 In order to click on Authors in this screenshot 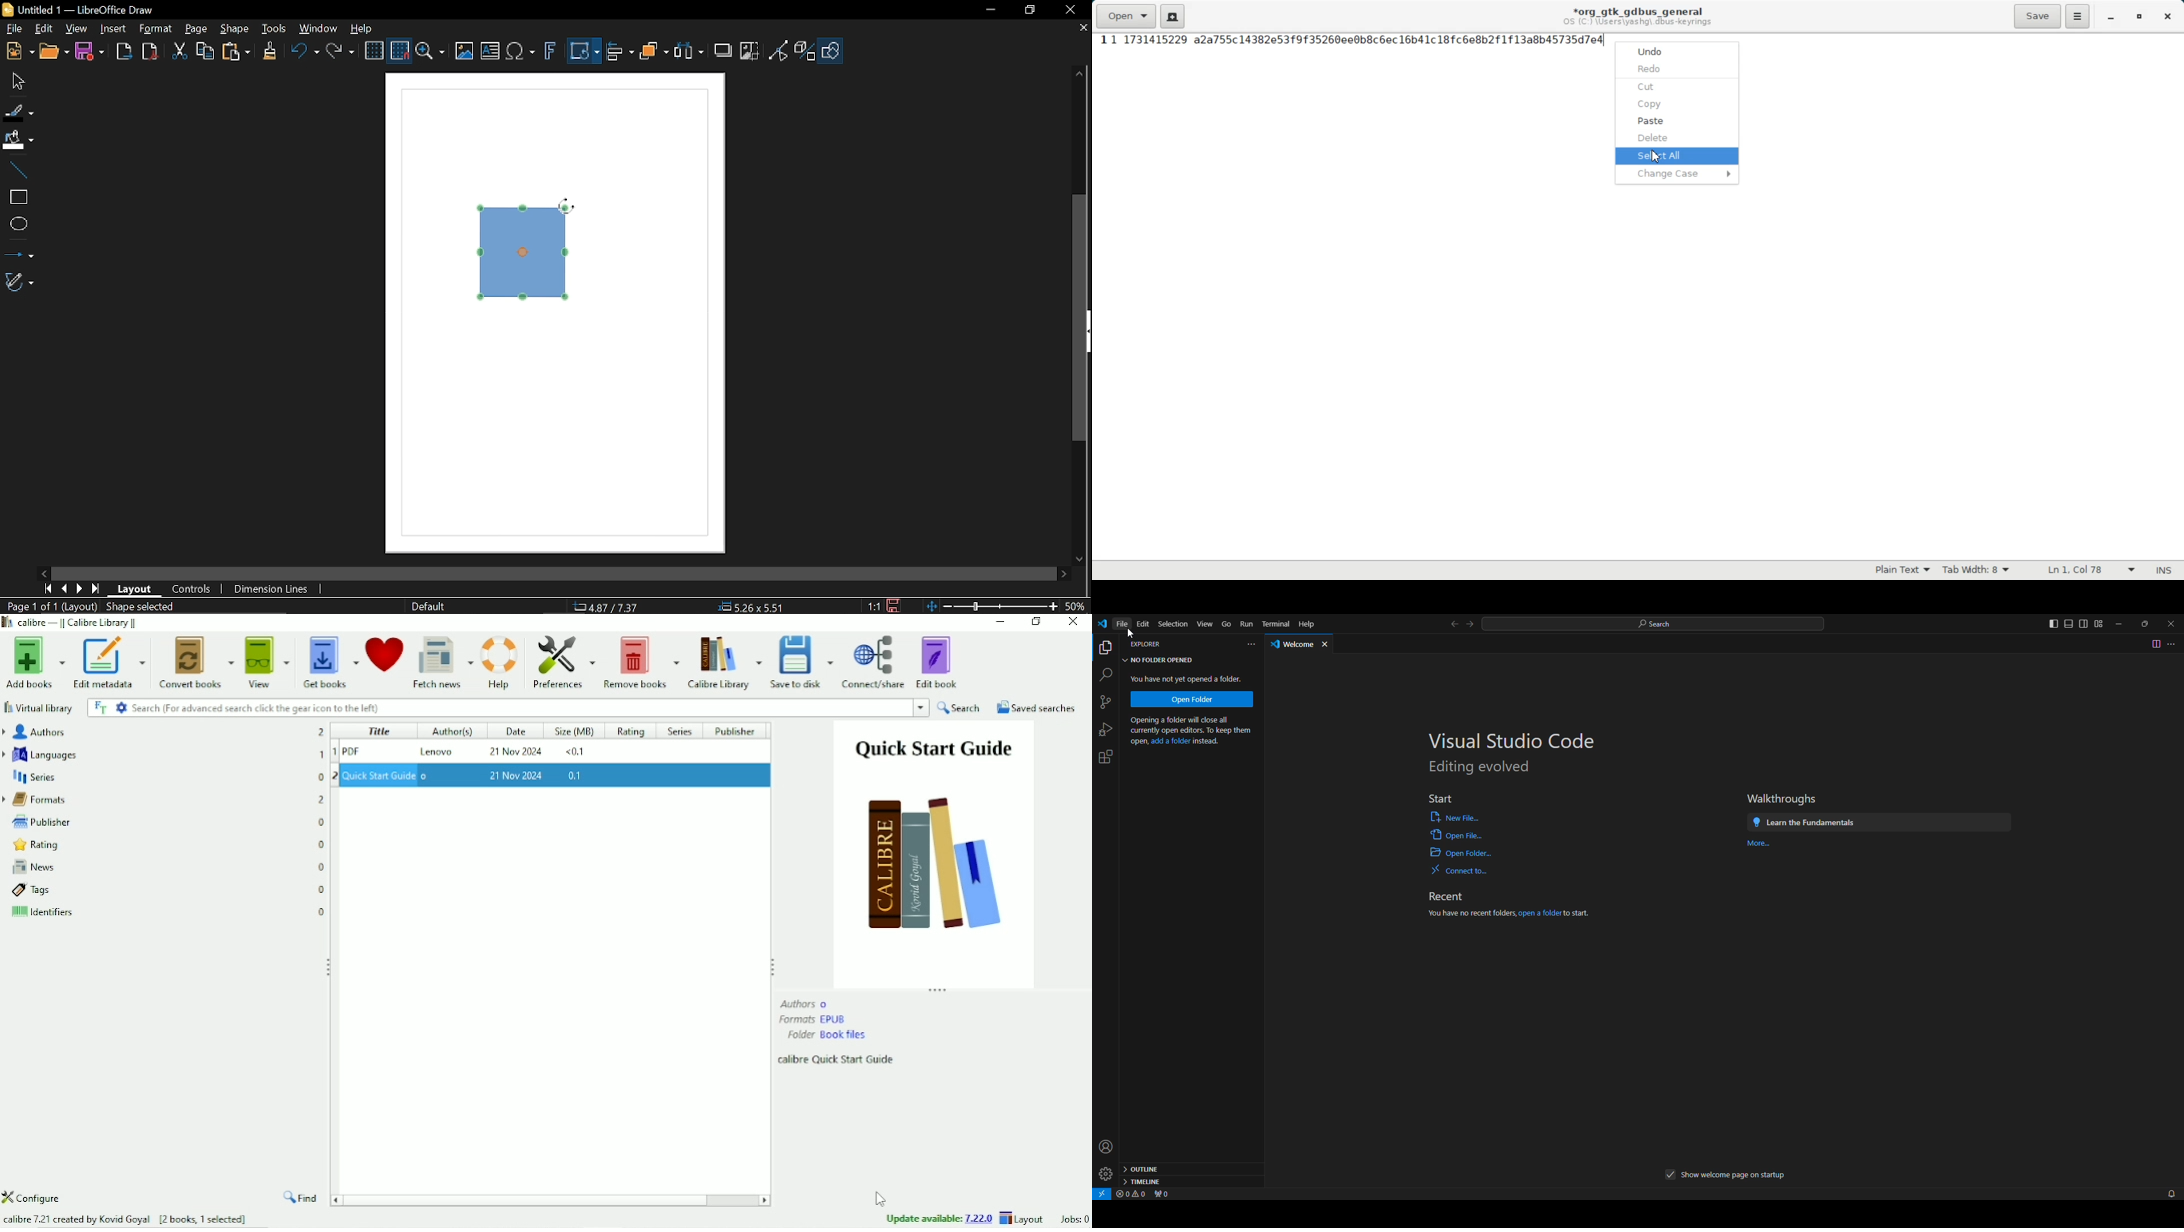, I will do `click(162, 731)`.